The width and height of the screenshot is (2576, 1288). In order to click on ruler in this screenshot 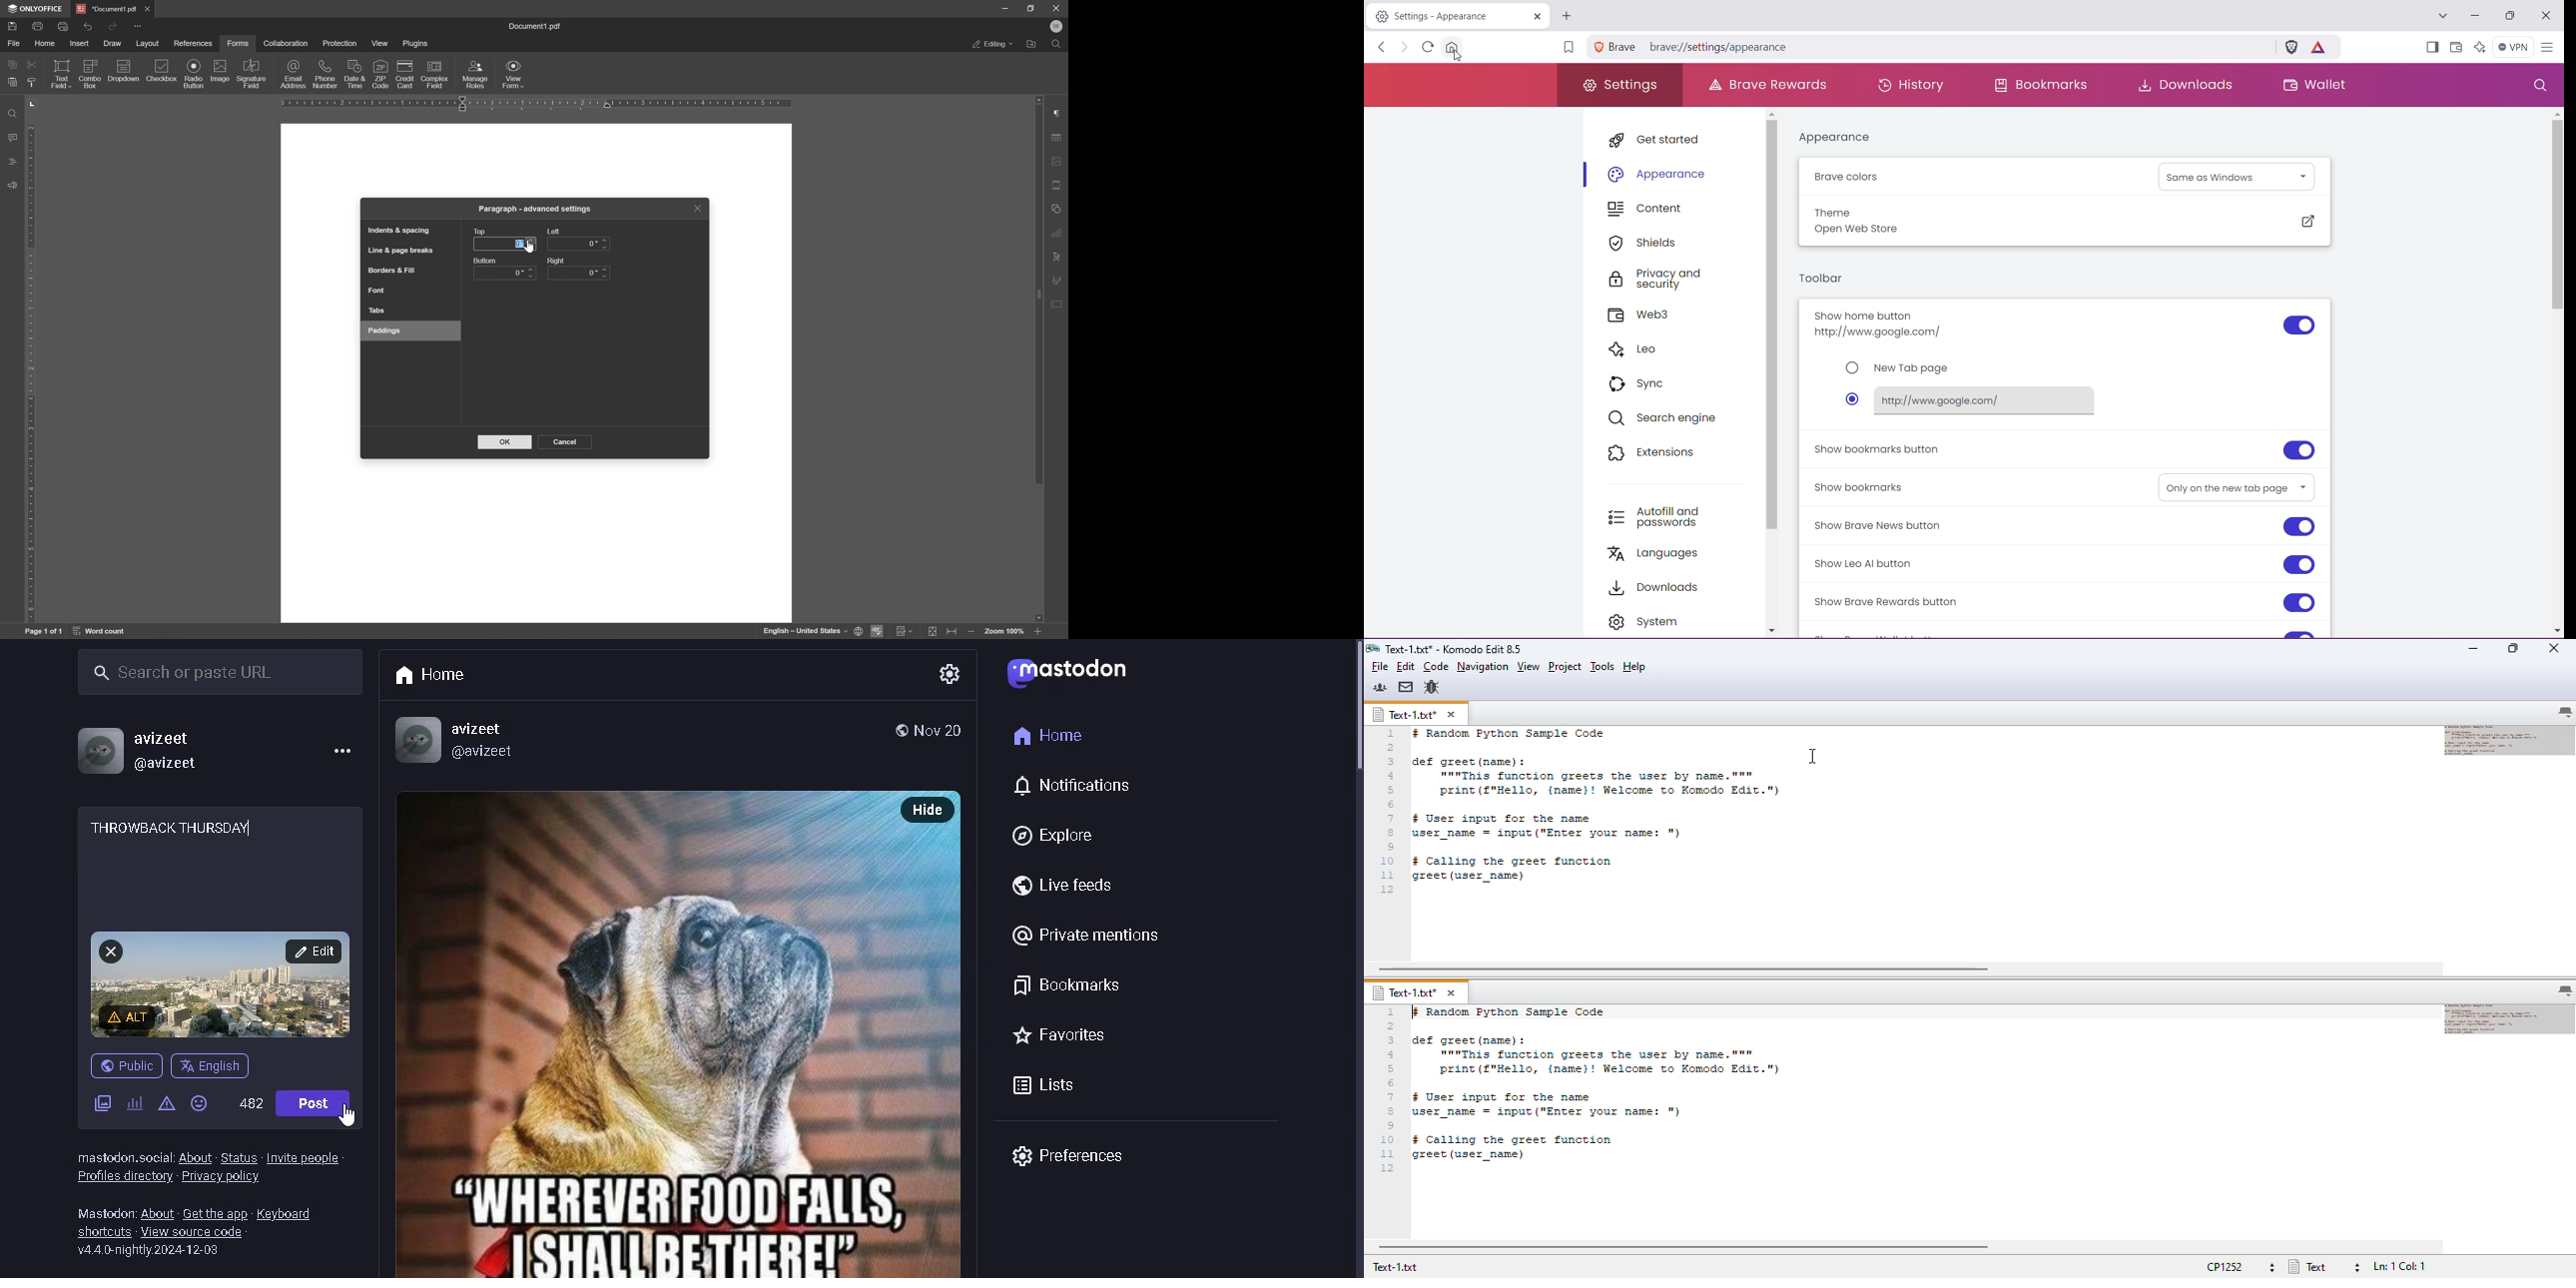, I will do `click(537, 105)`.